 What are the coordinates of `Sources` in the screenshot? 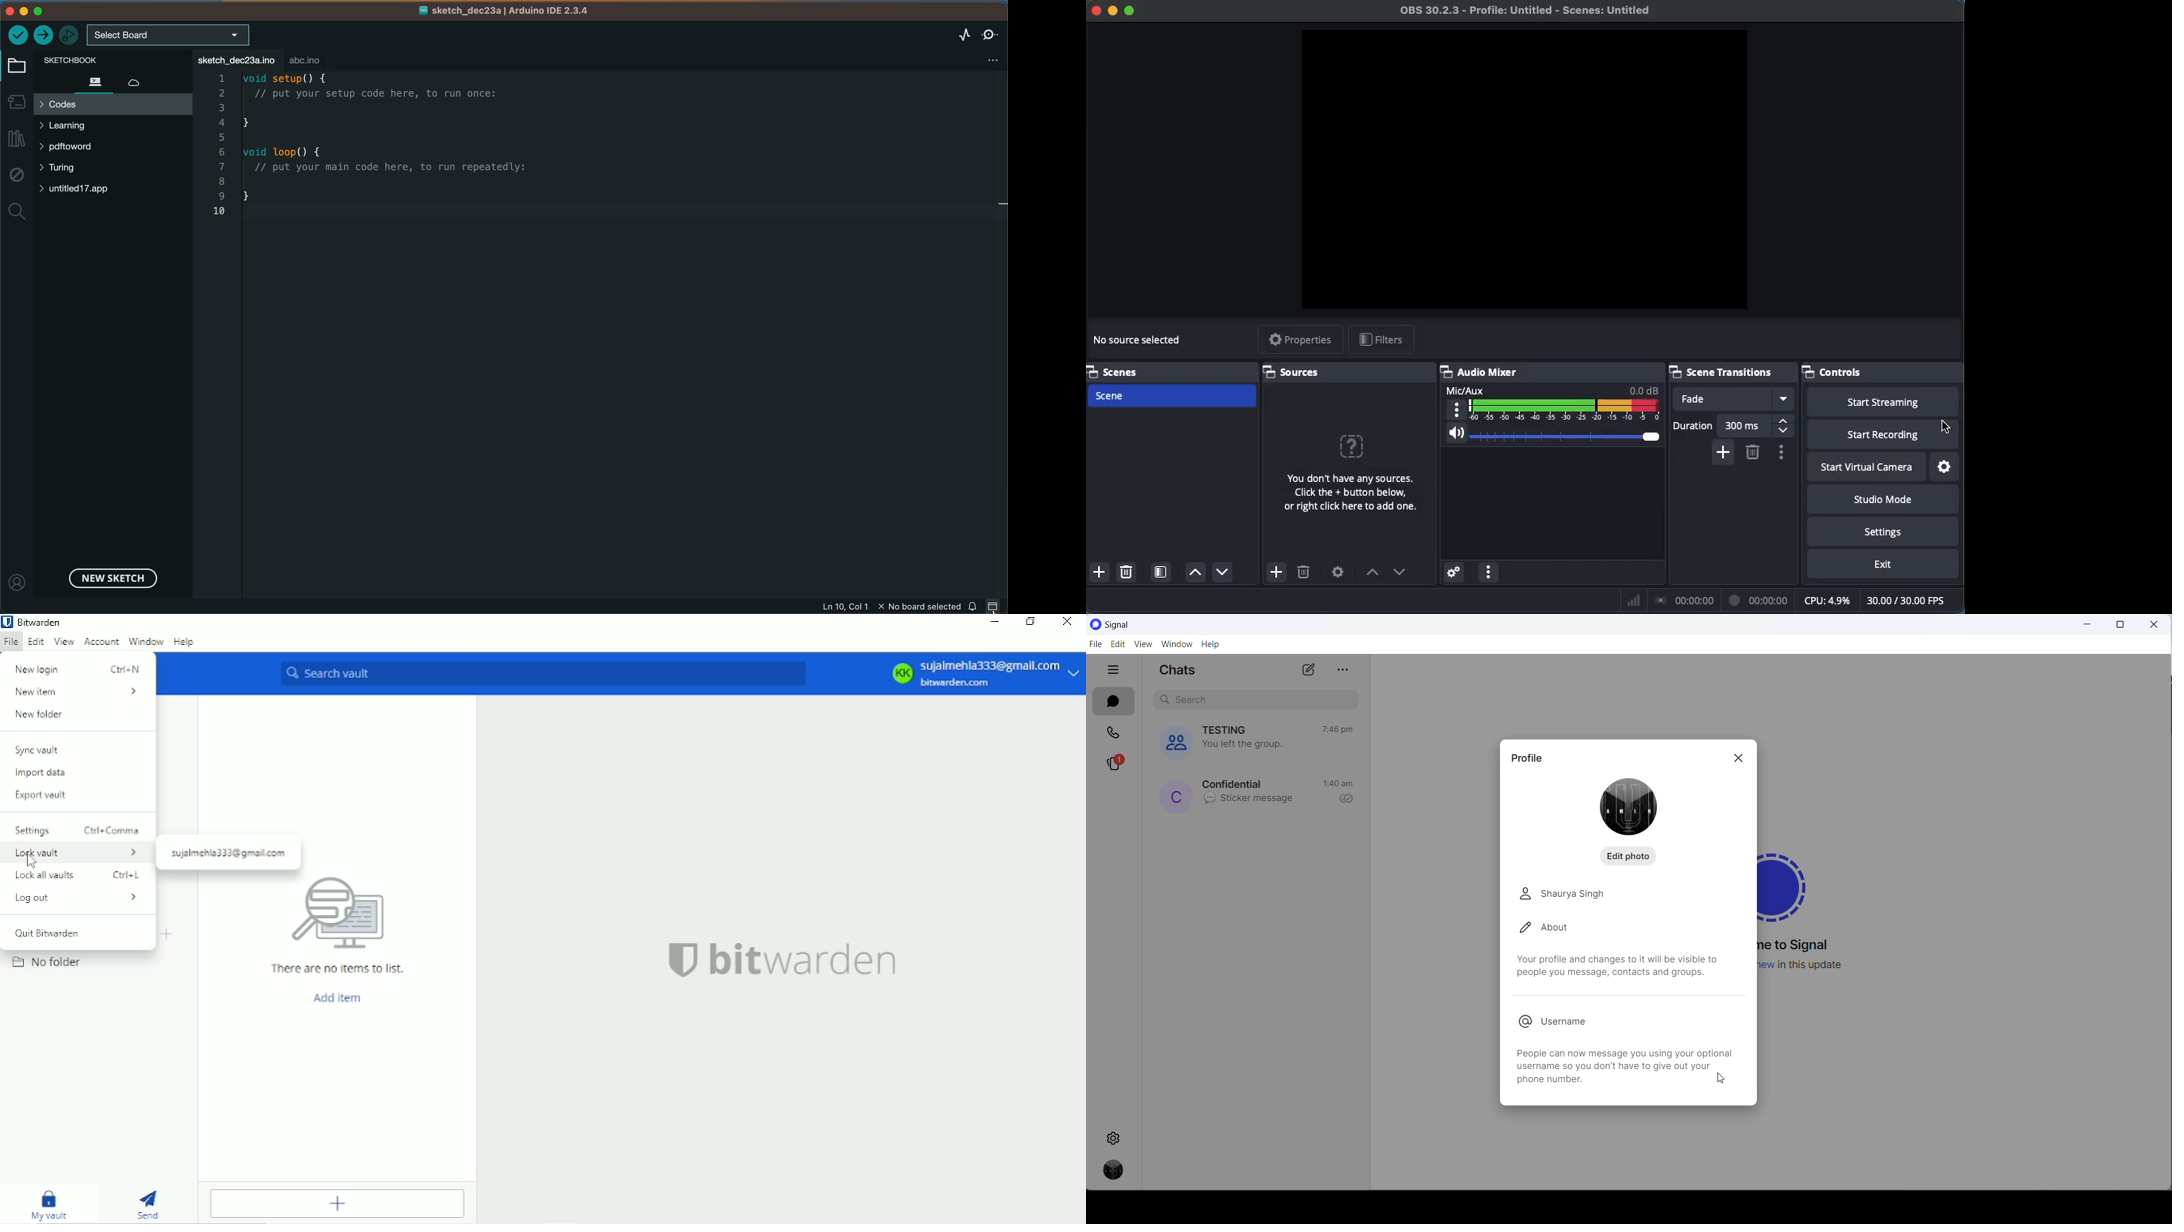 It's located at (1296, 372).